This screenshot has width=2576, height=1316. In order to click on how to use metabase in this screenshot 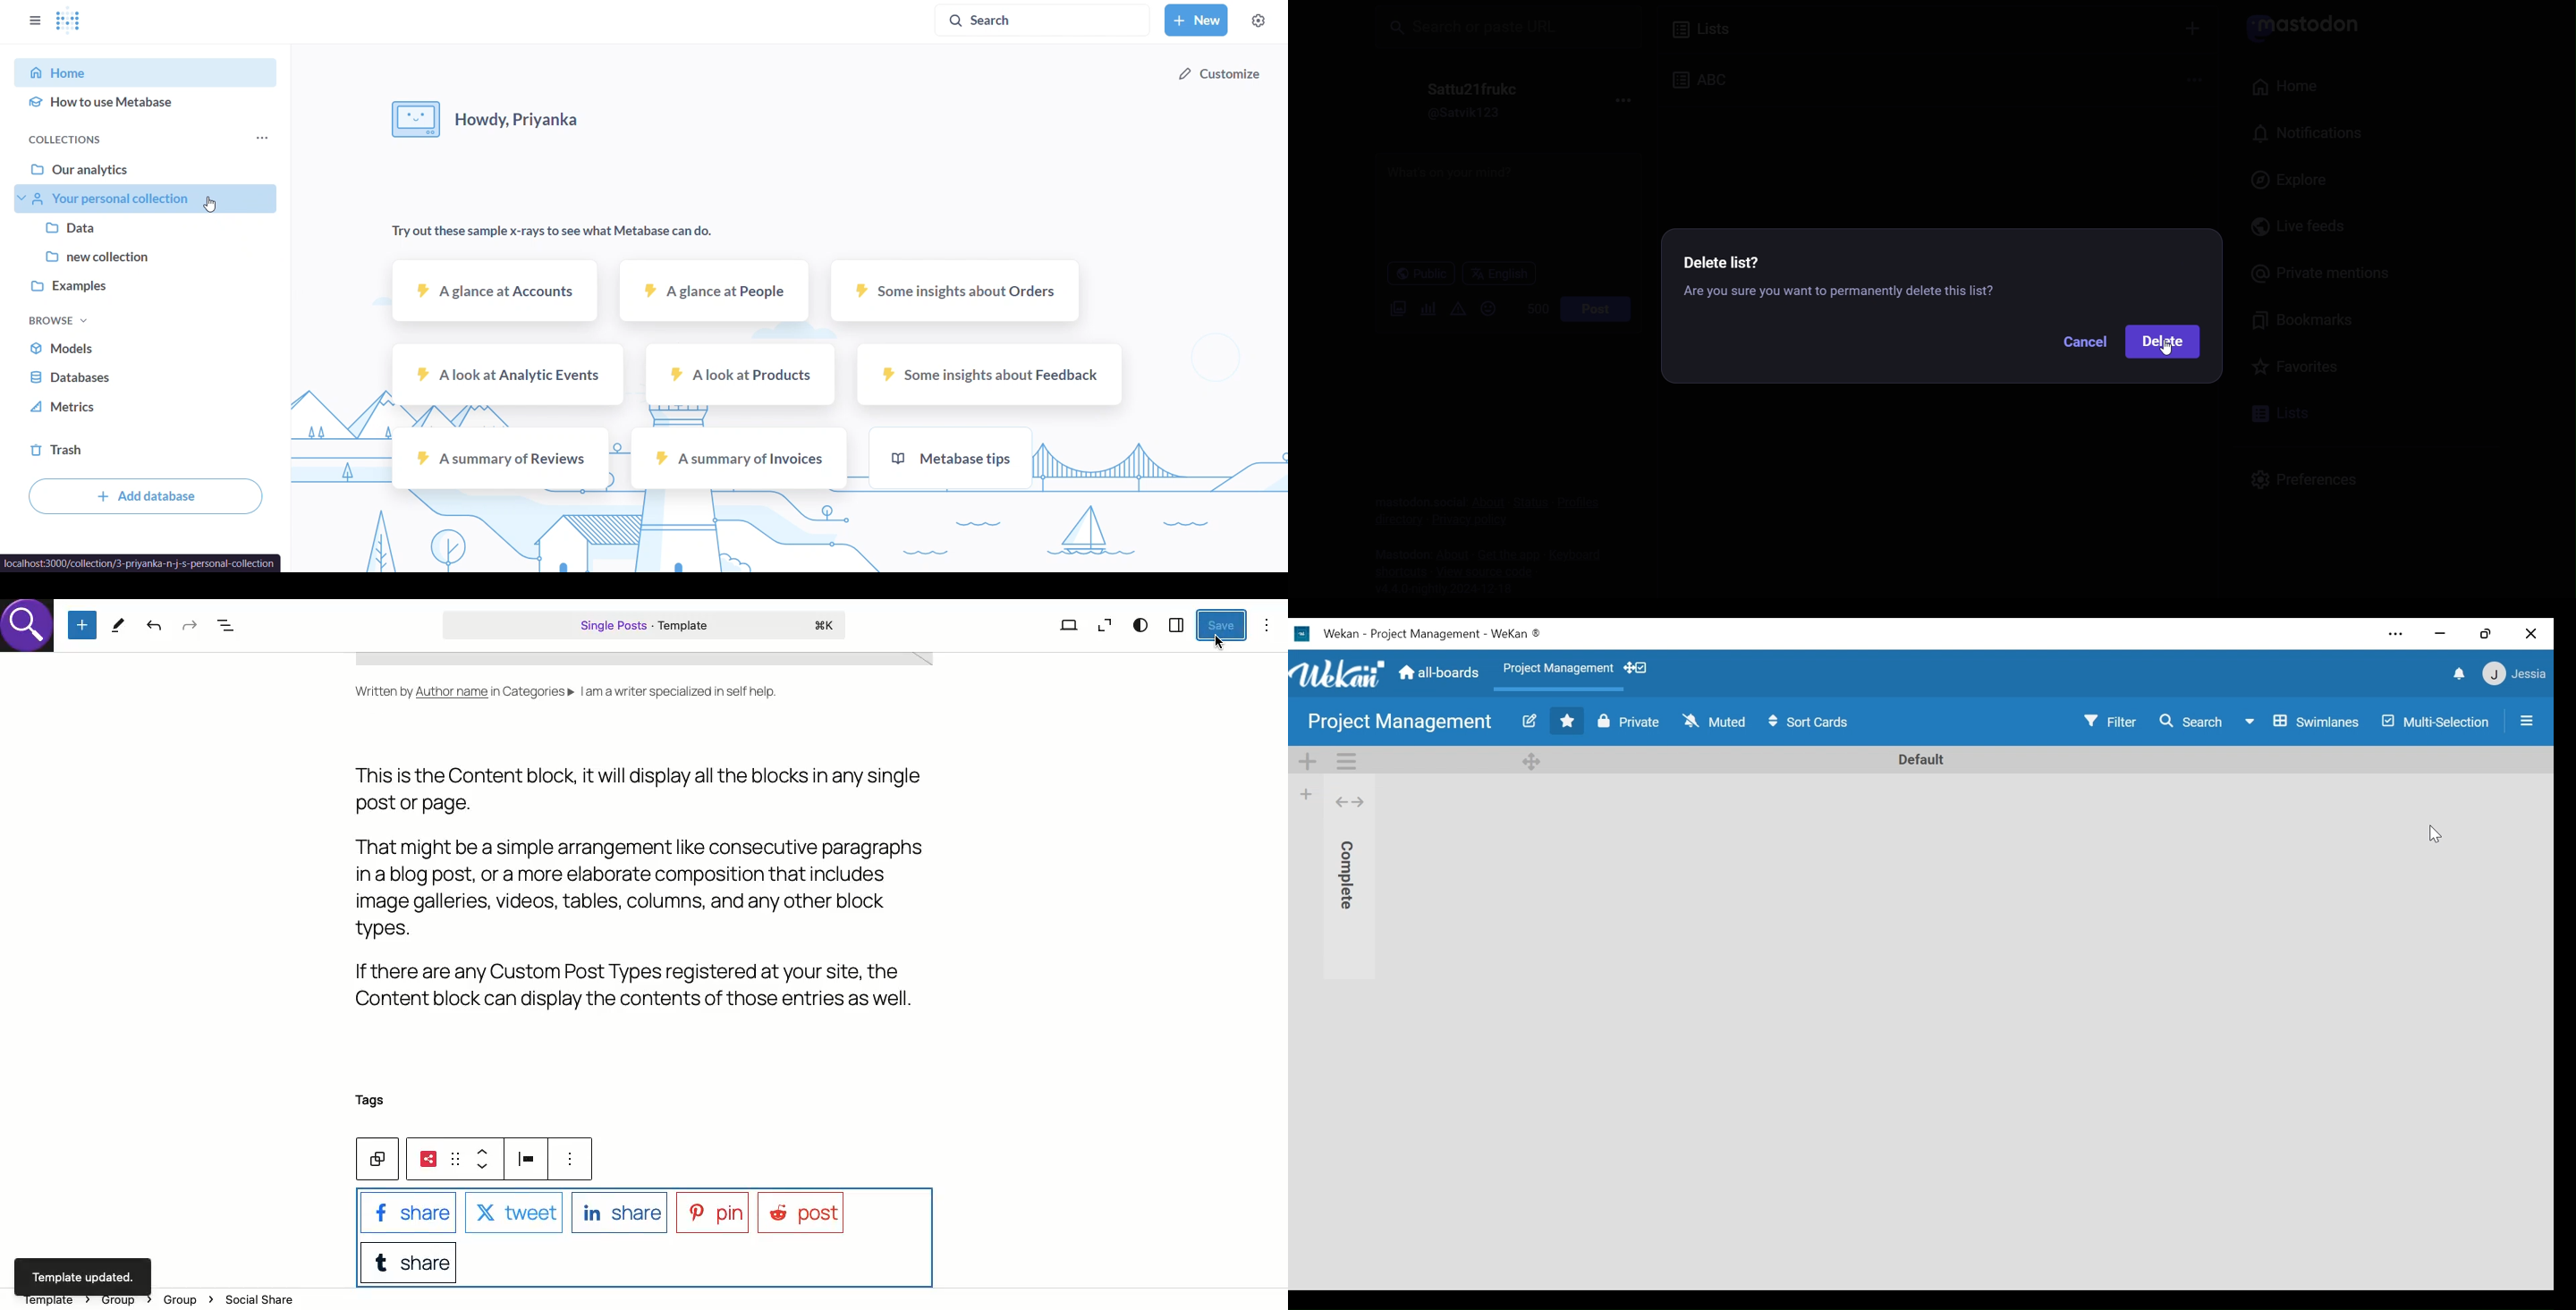, I will do `click(147, 103)`.